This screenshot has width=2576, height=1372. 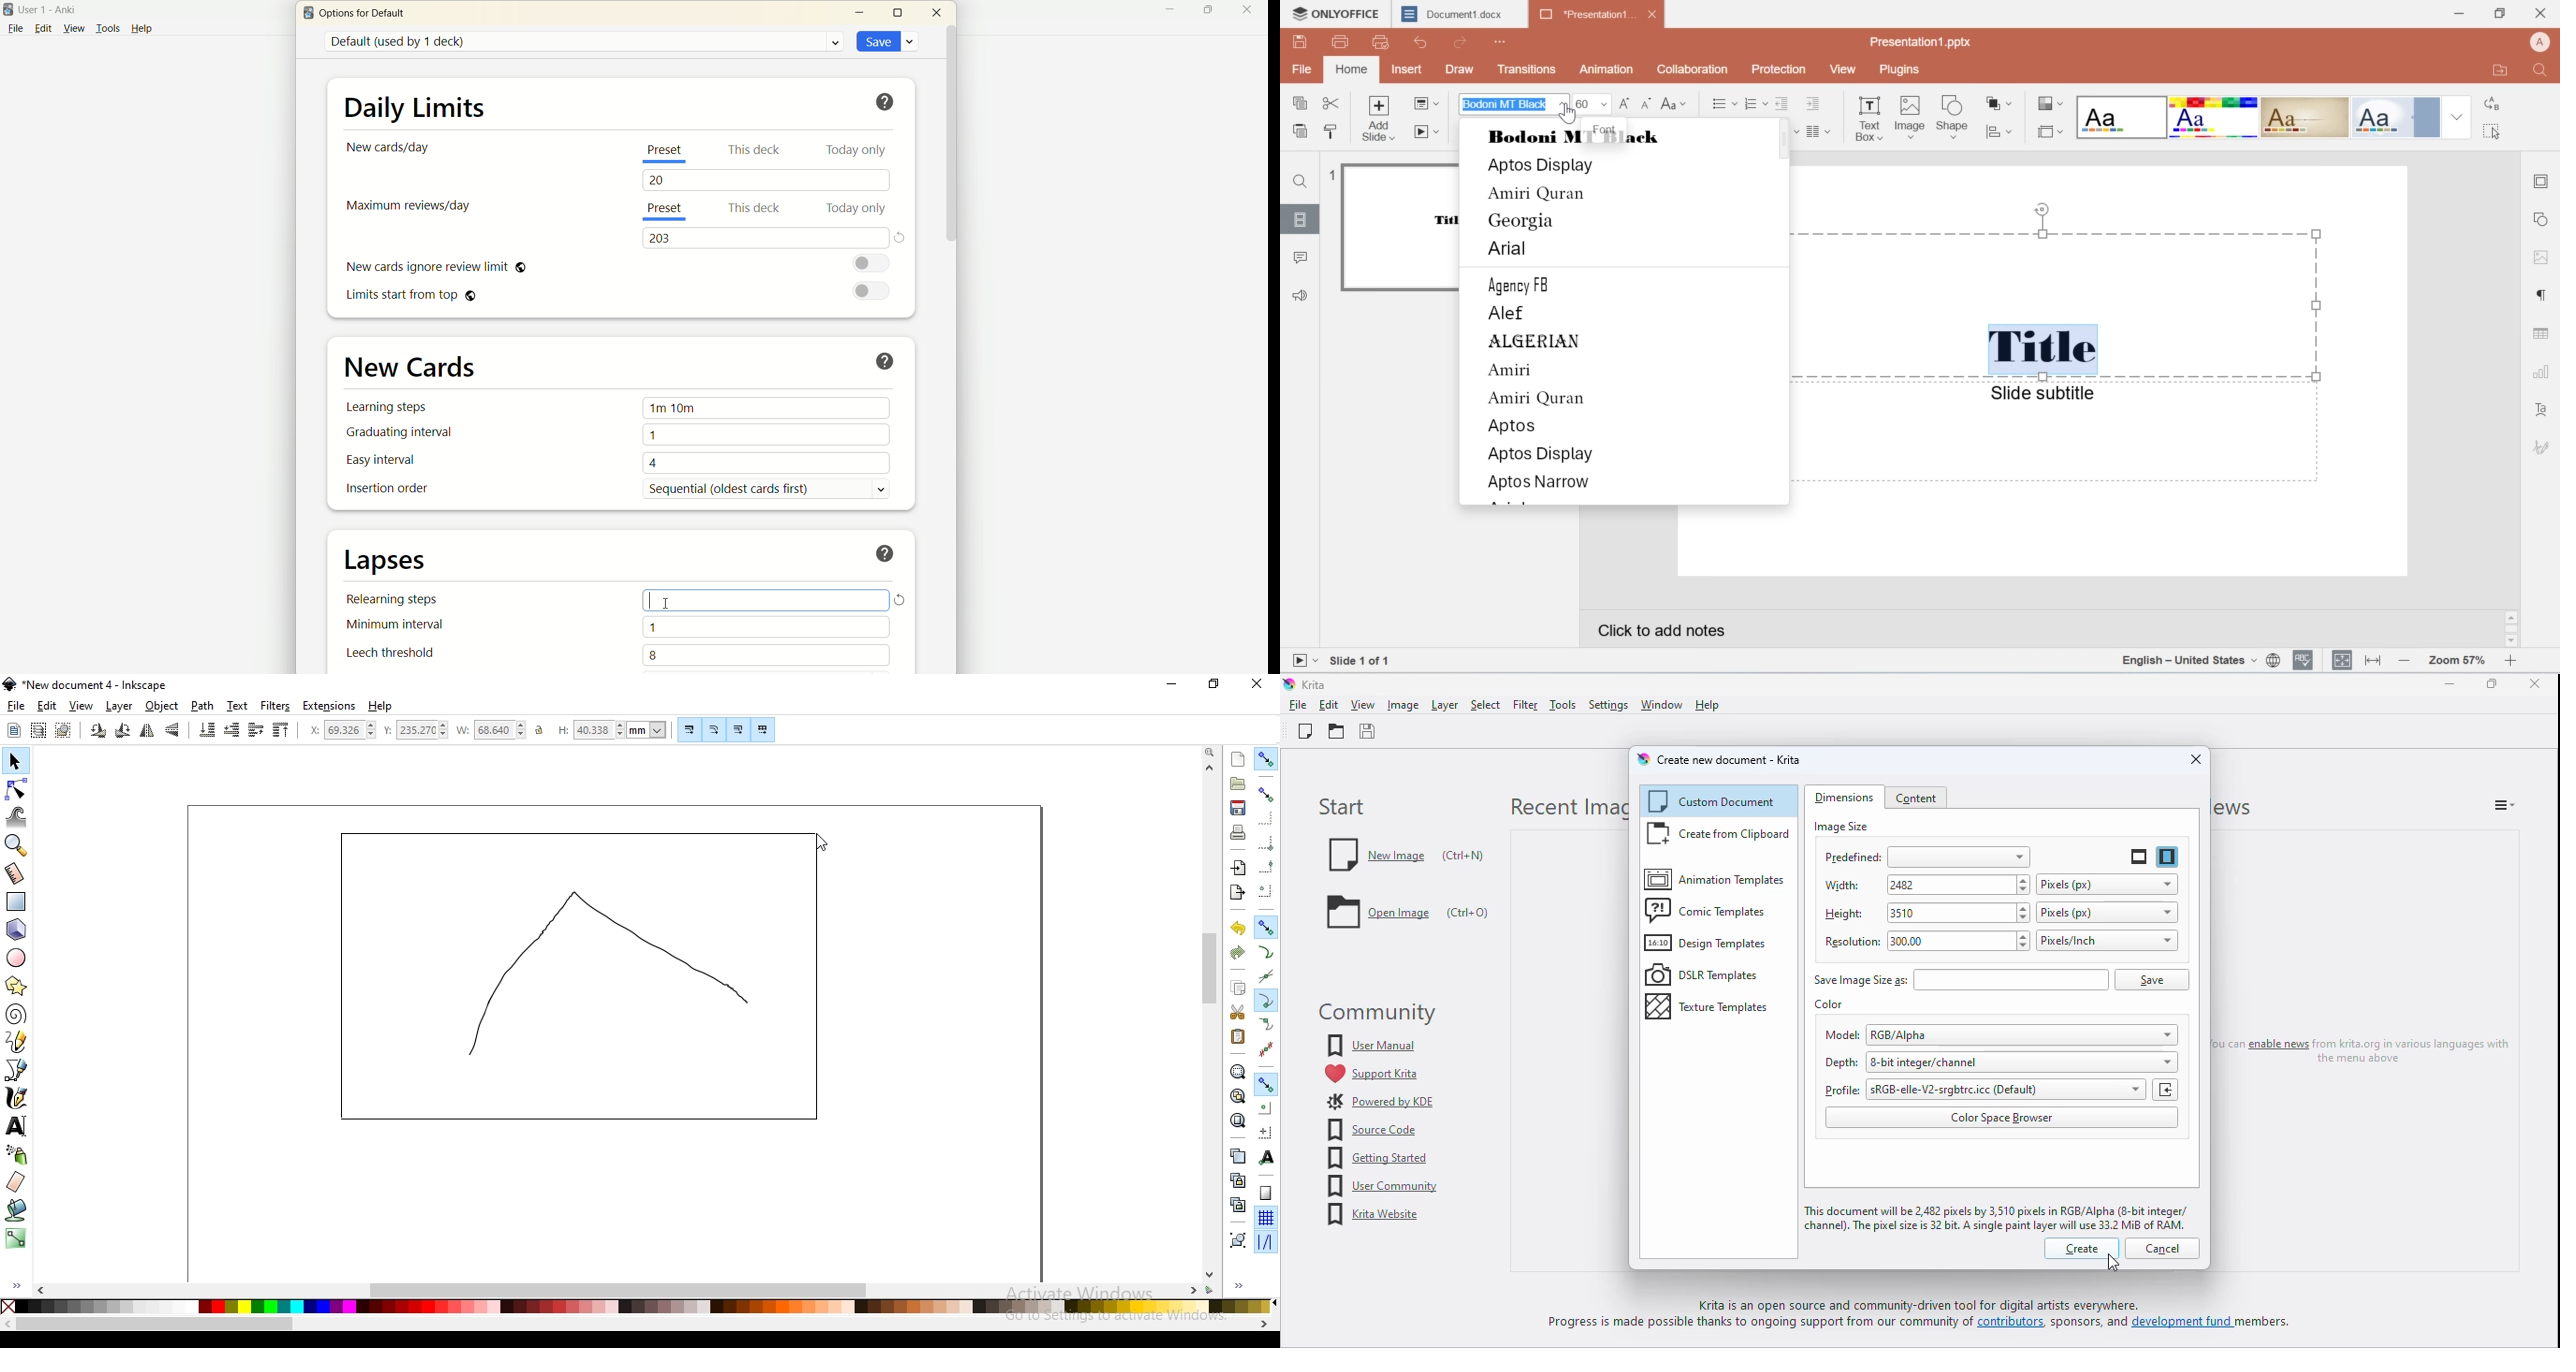 I want to click on select all objects or all nodes, so click(x=14, y=731).